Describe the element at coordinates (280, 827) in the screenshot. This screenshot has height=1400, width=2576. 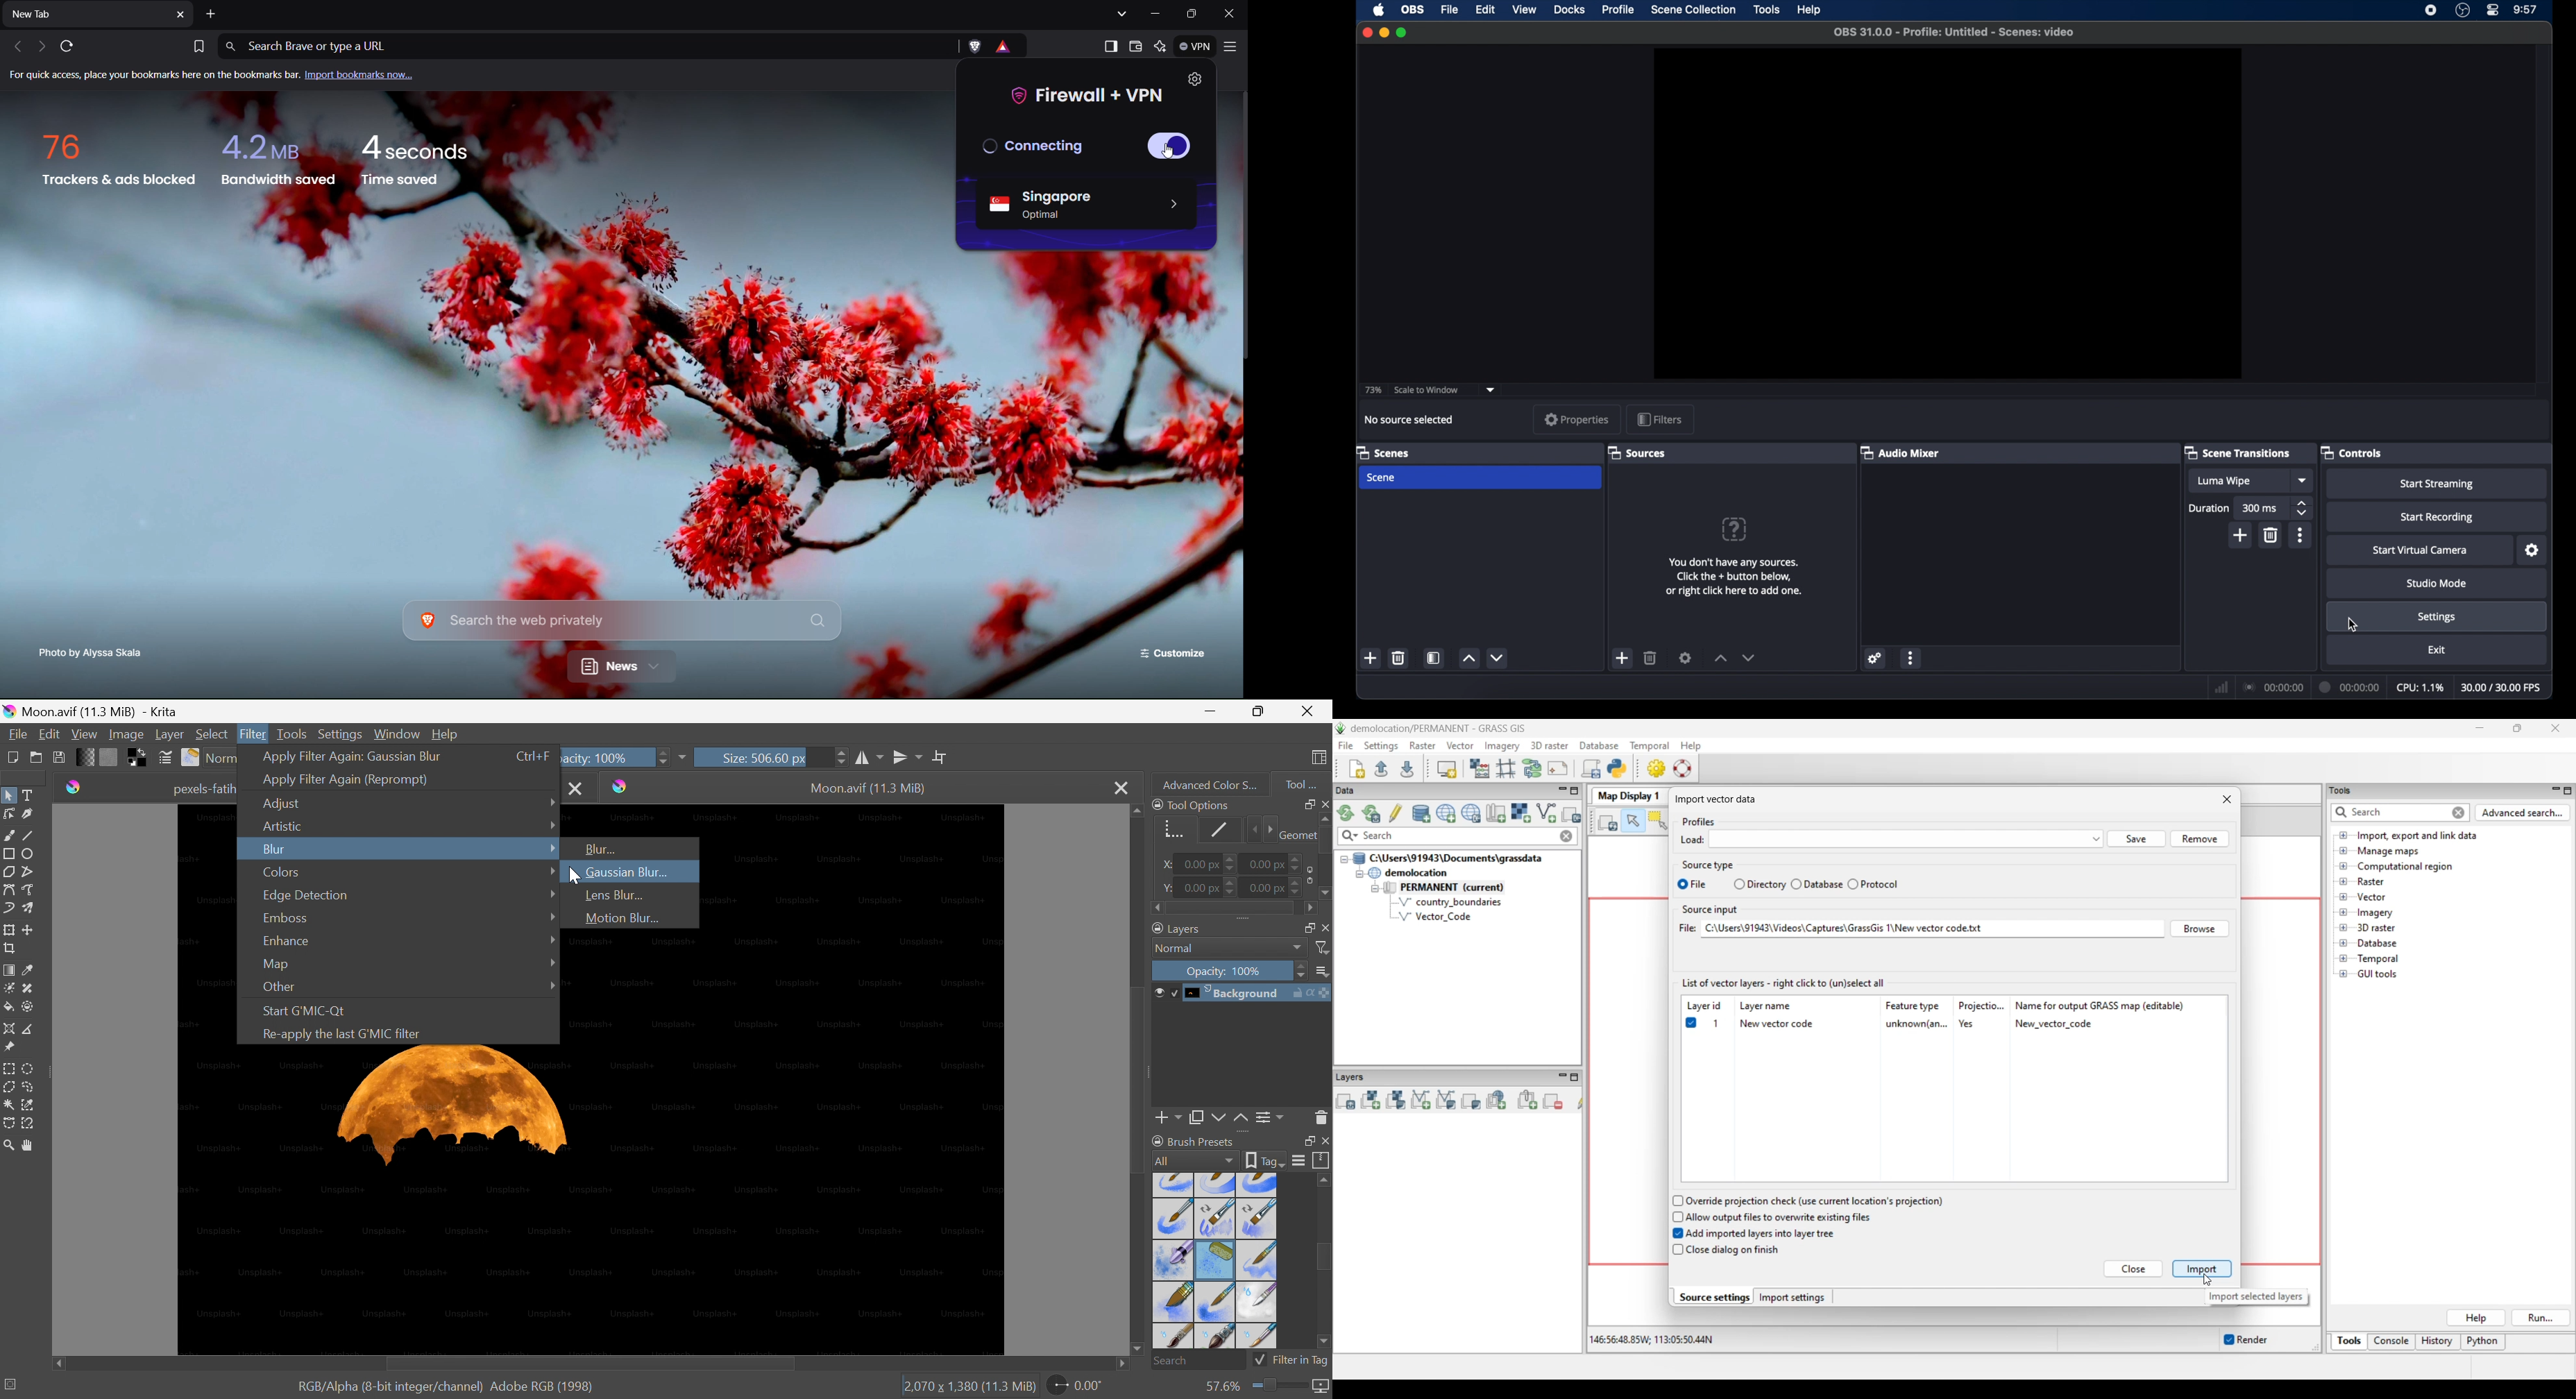
I see `Artistic` at that location.